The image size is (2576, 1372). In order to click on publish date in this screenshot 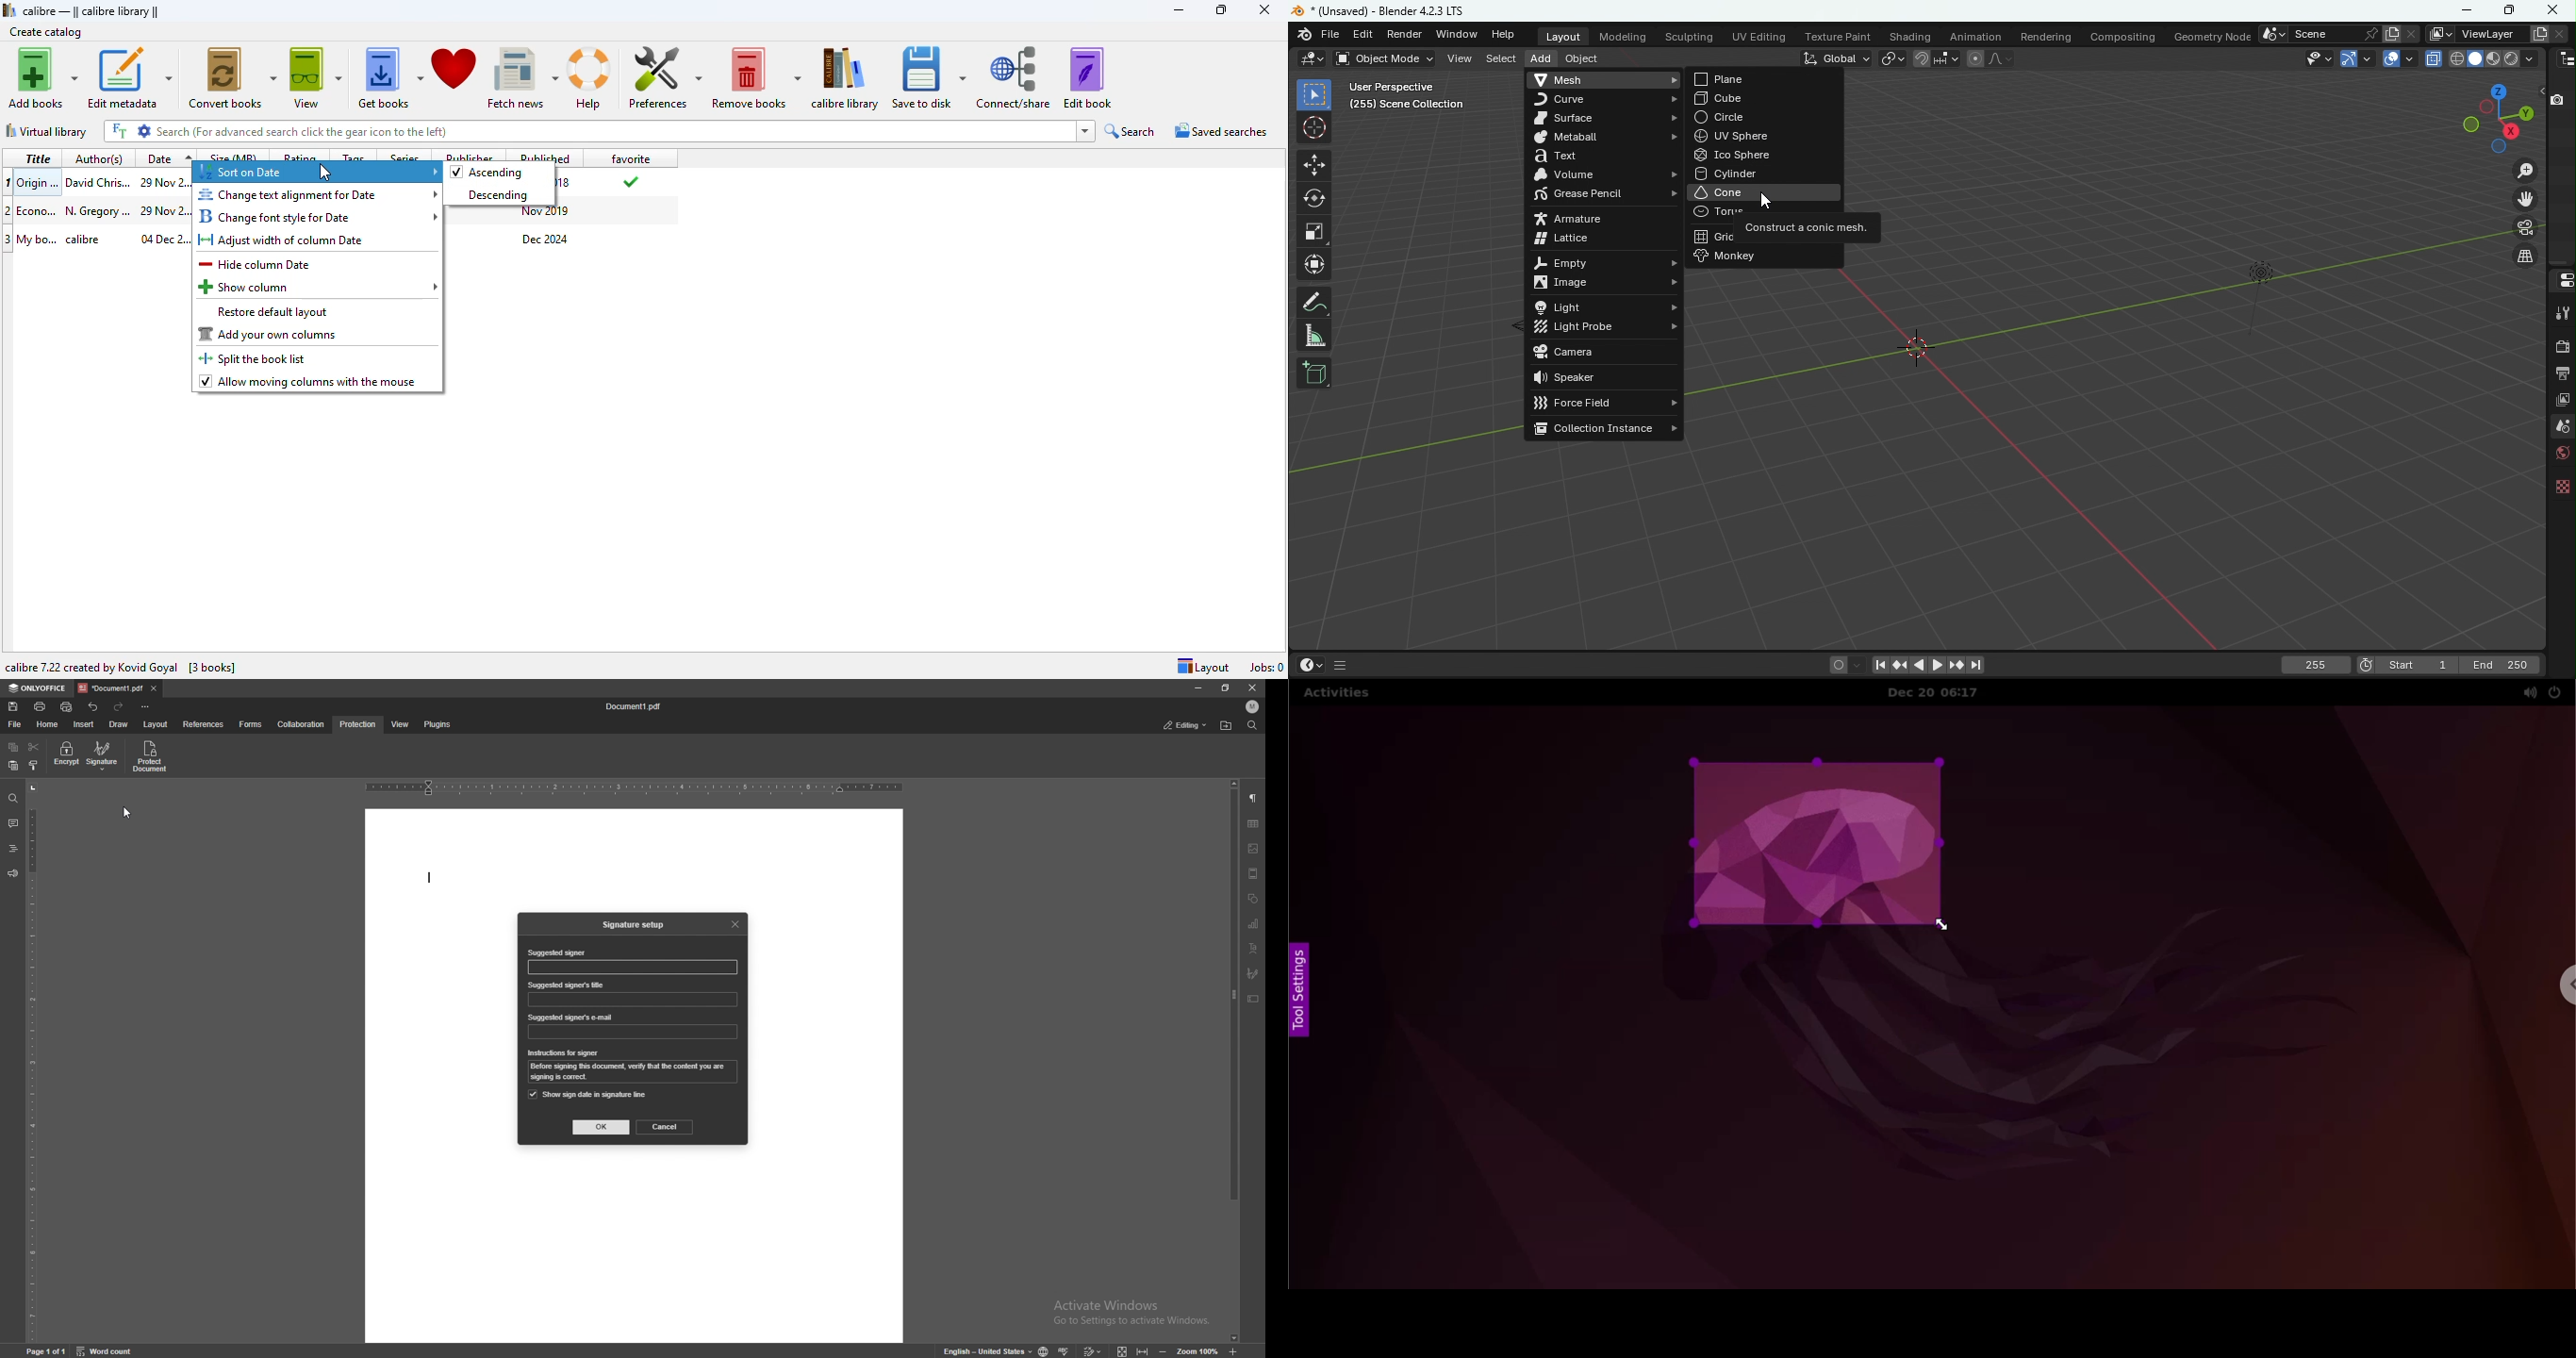, I will do `click(567, 183)`.